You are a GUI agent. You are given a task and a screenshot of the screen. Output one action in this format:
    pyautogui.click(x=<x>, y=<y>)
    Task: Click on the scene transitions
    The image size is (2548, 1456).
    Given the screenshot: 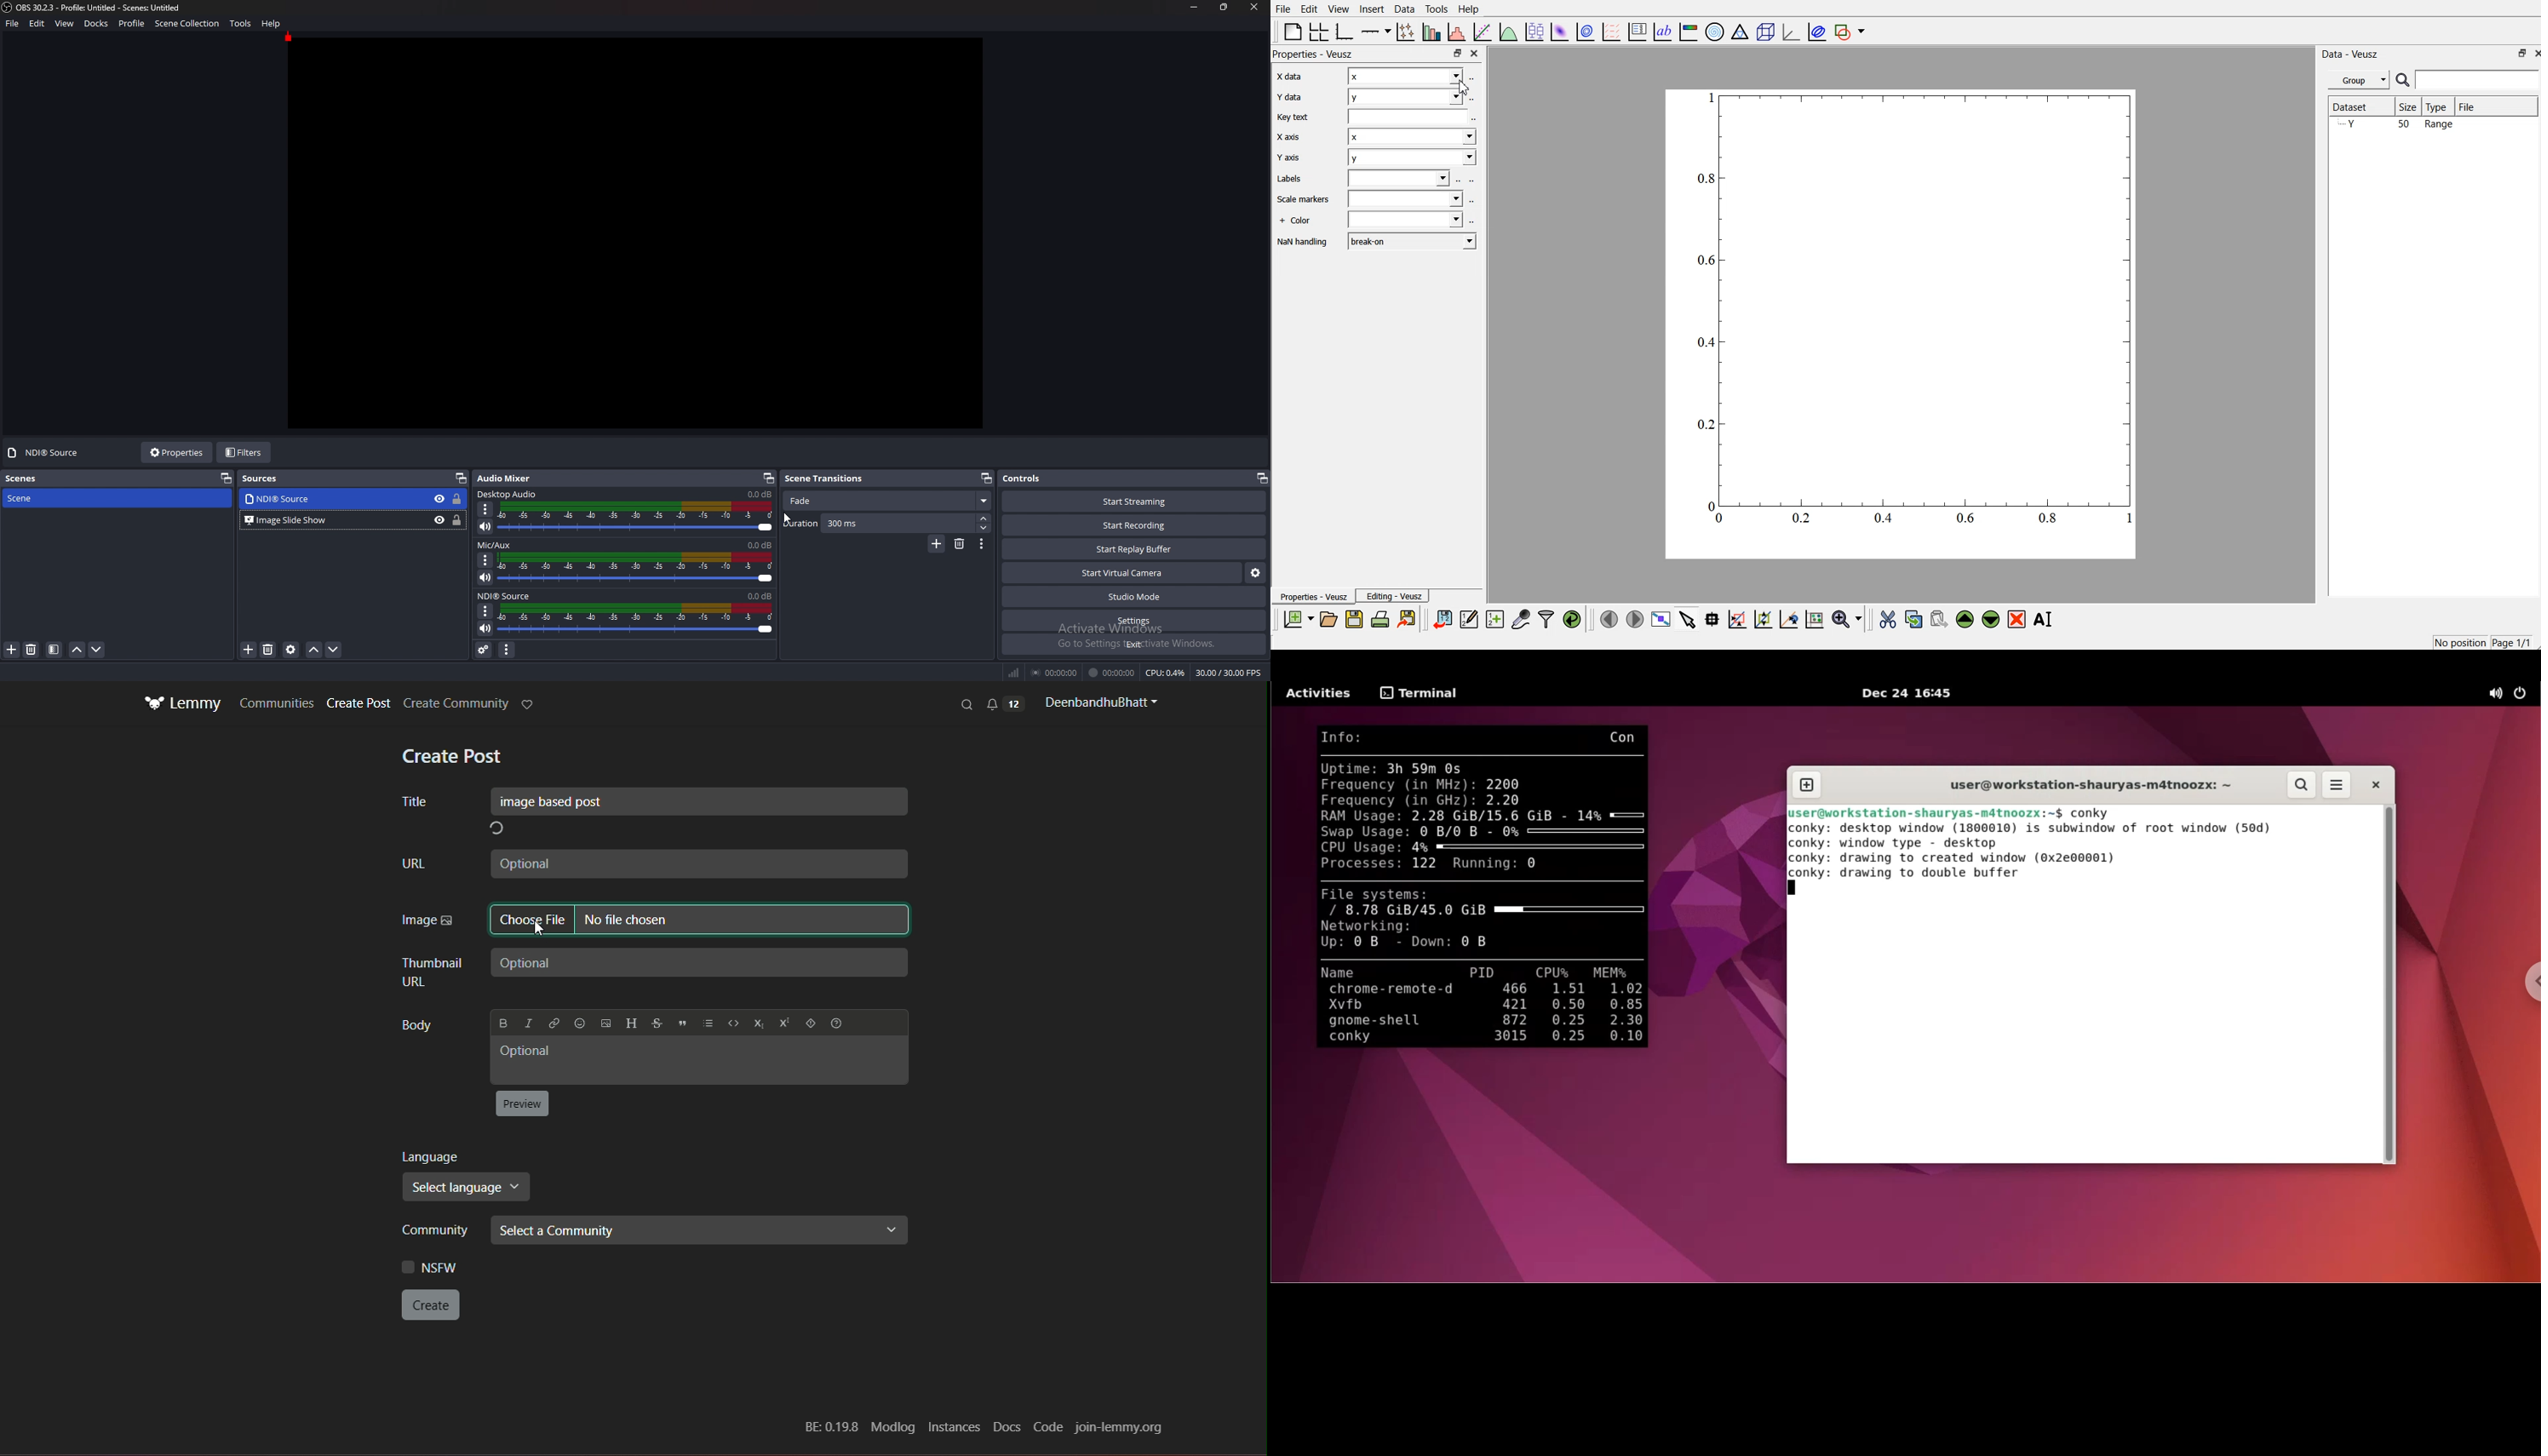 What is the action you would take?
    pyautogui.click(x=827, y=479)
    